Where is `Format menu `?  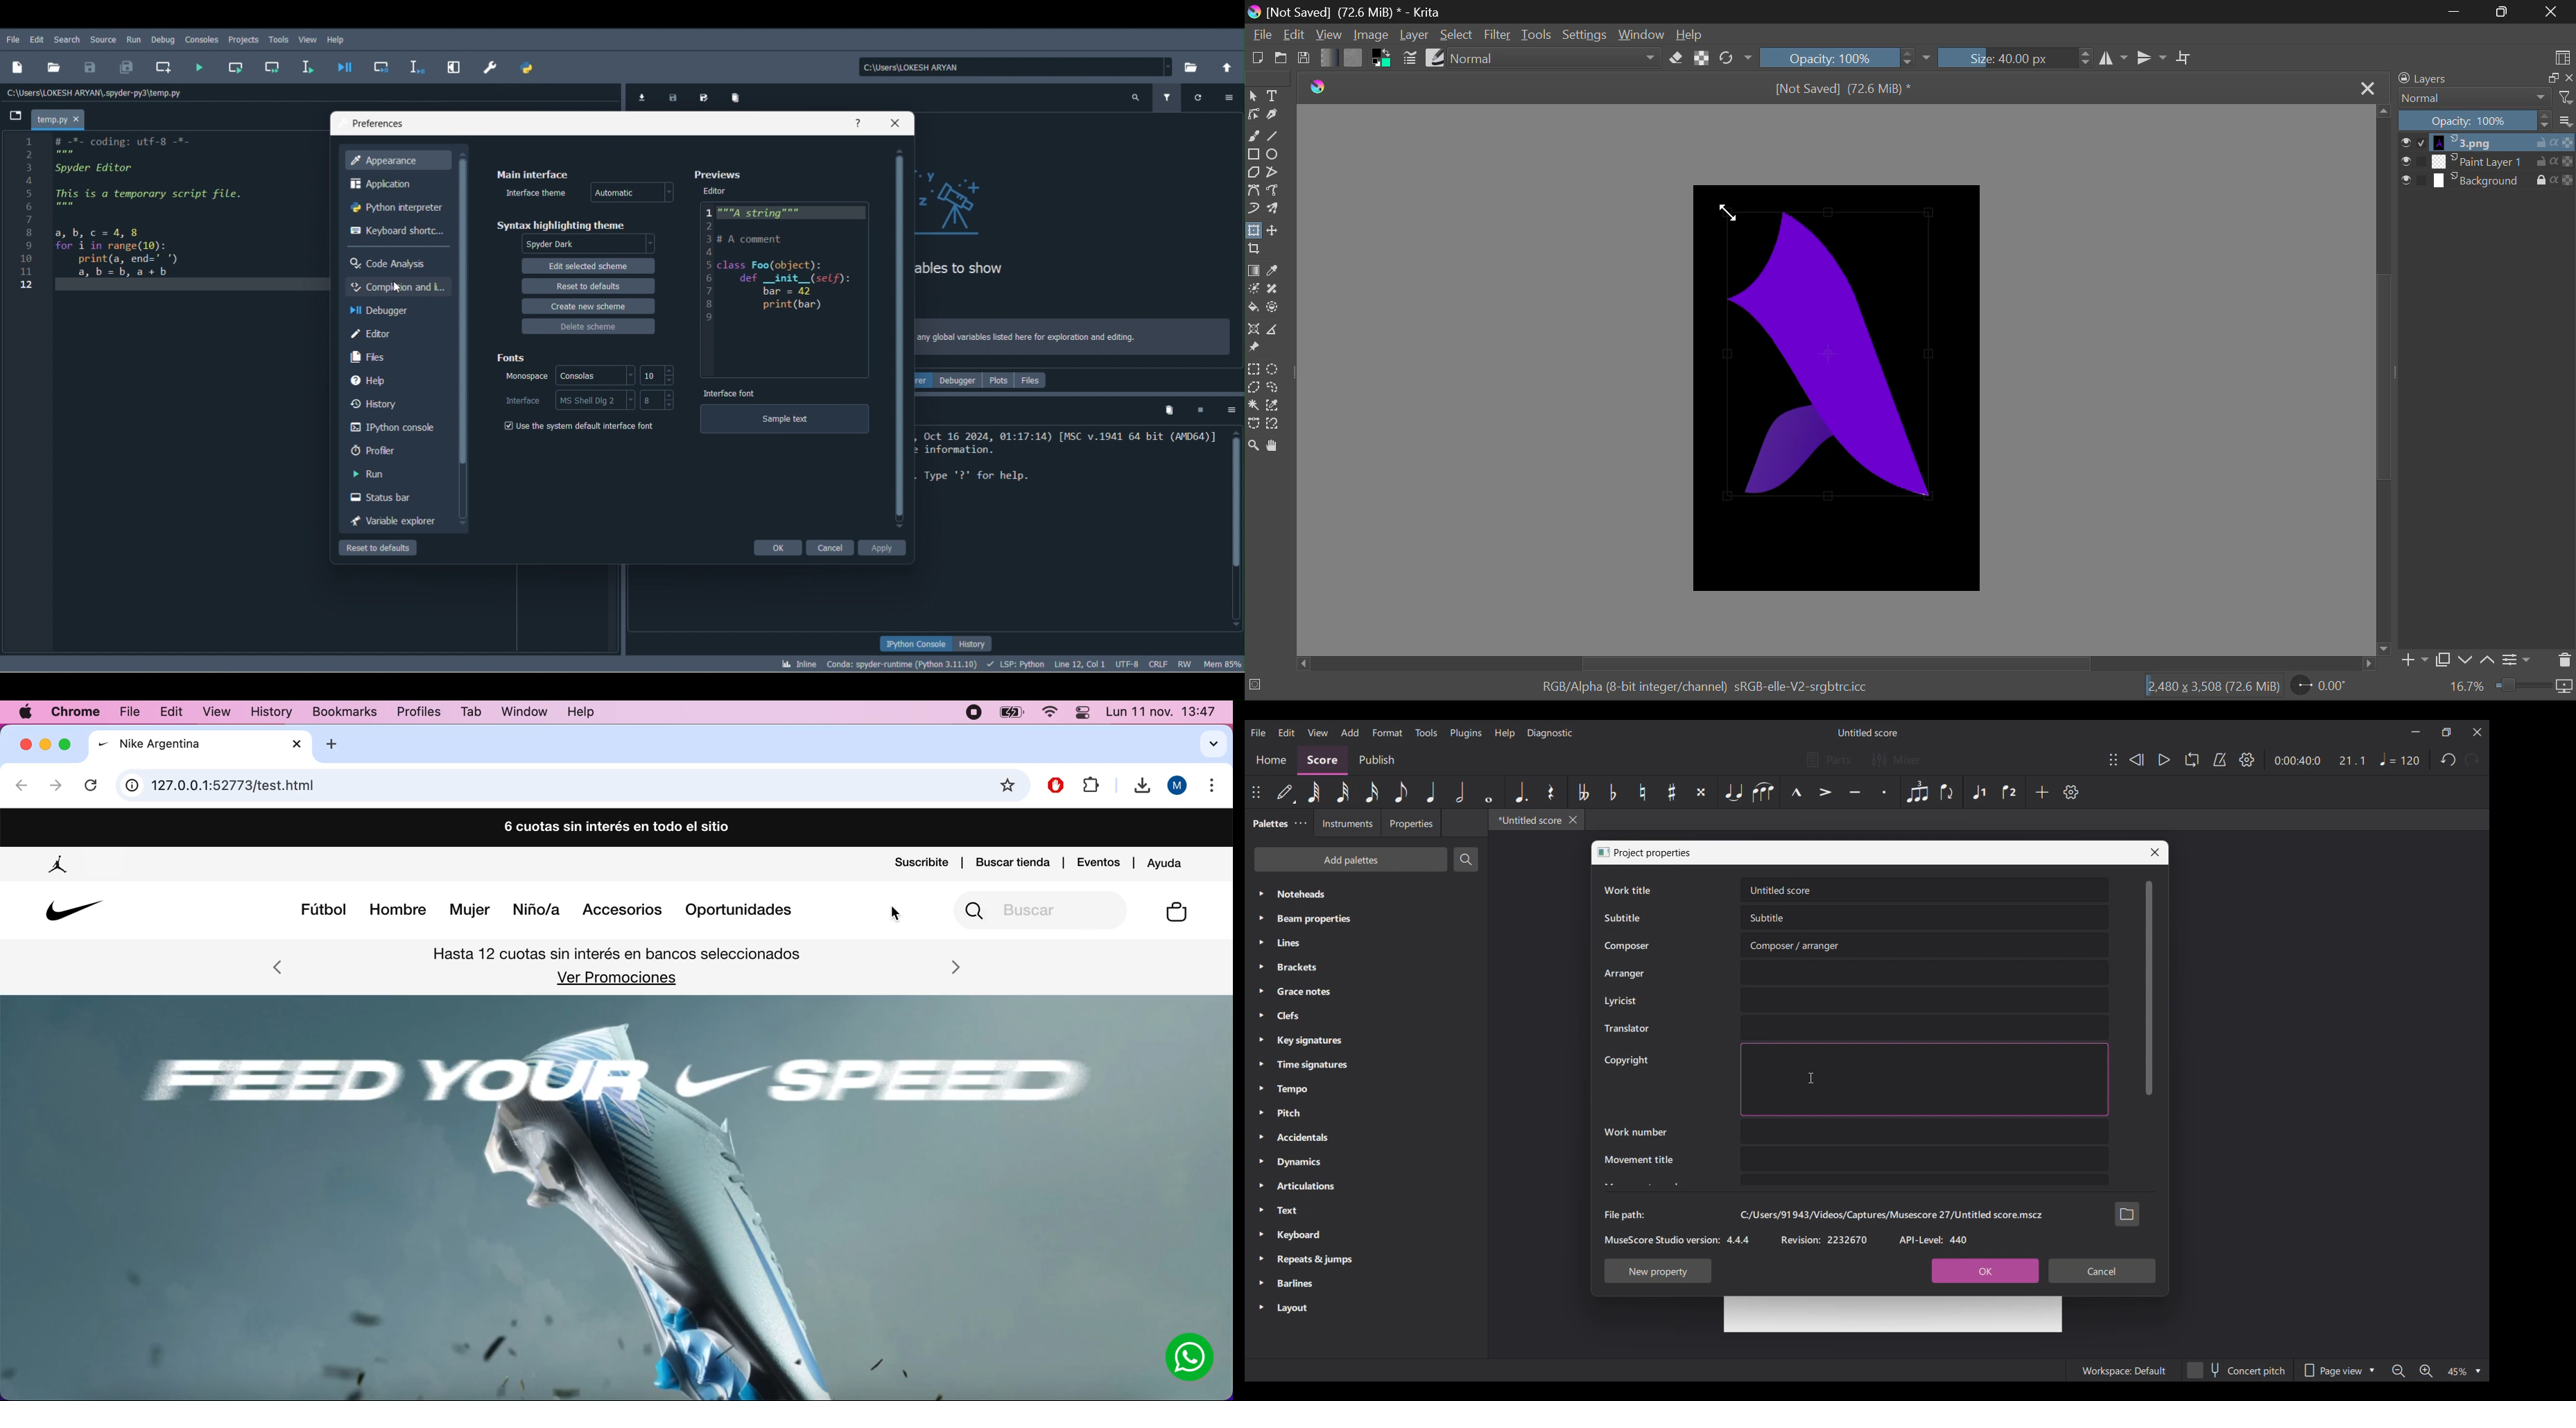
Format menu  is located at coordinates (1388, 733).